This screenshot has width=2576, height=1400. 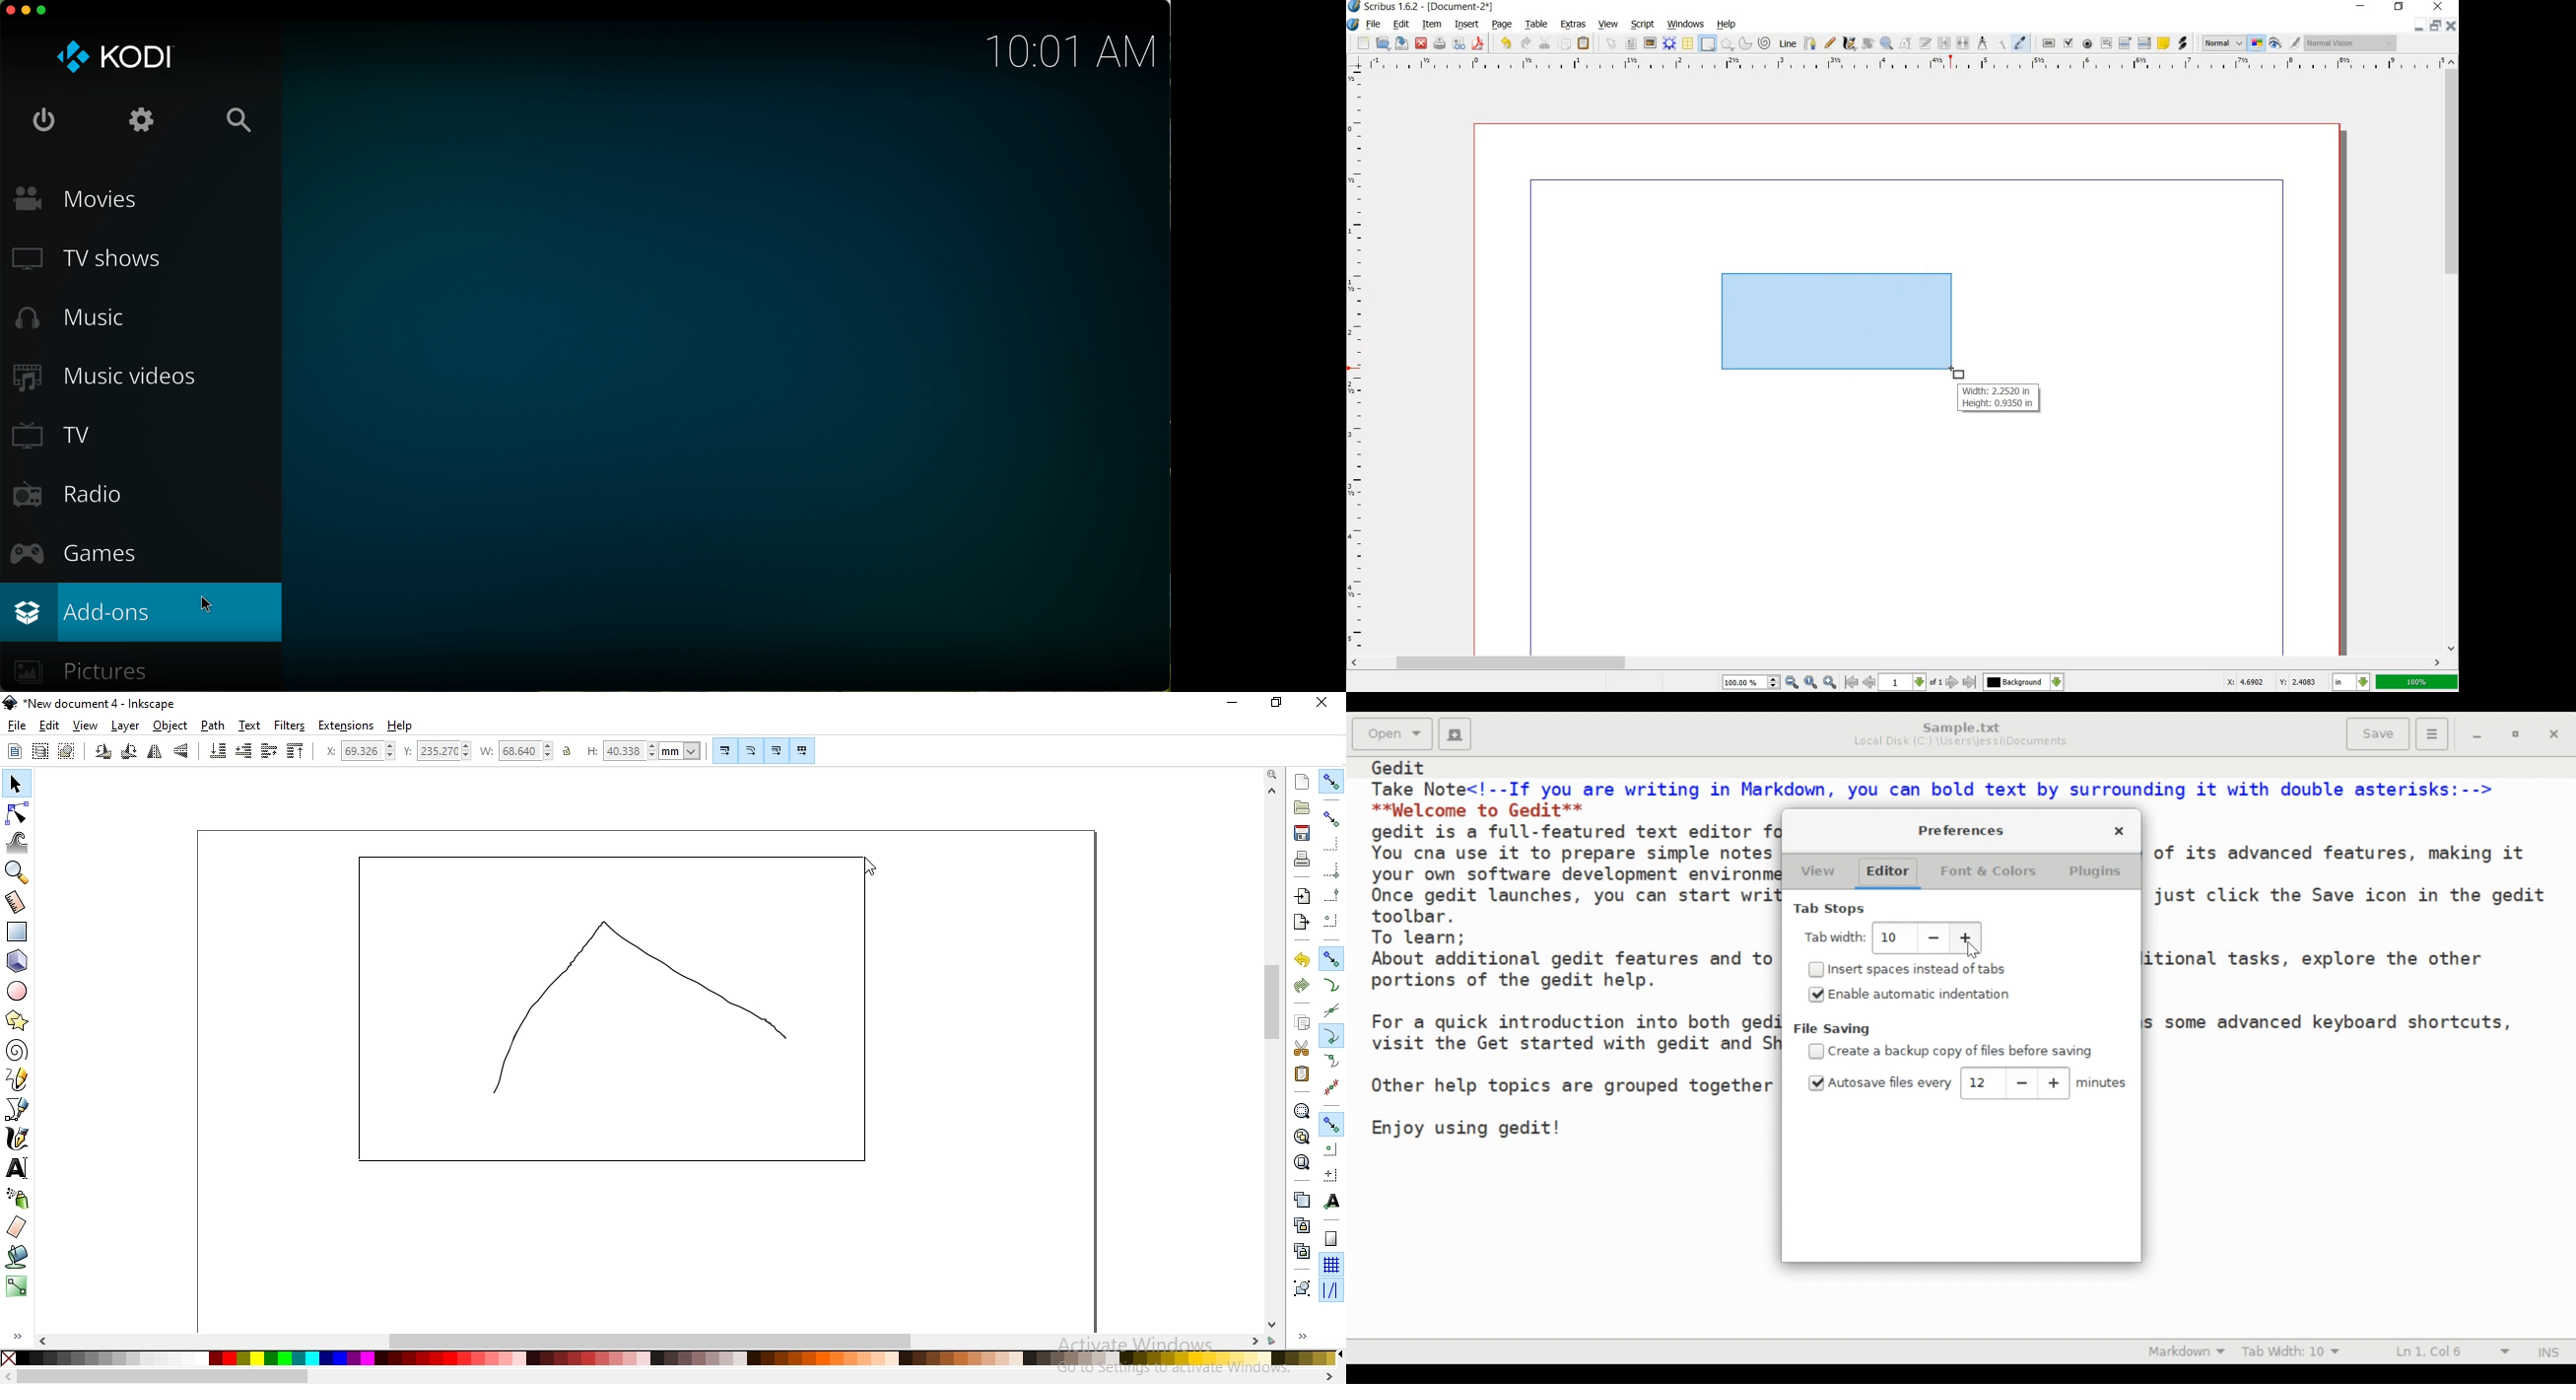 I want to click on ROTATE ITEM, so click(x=1869, y=42).